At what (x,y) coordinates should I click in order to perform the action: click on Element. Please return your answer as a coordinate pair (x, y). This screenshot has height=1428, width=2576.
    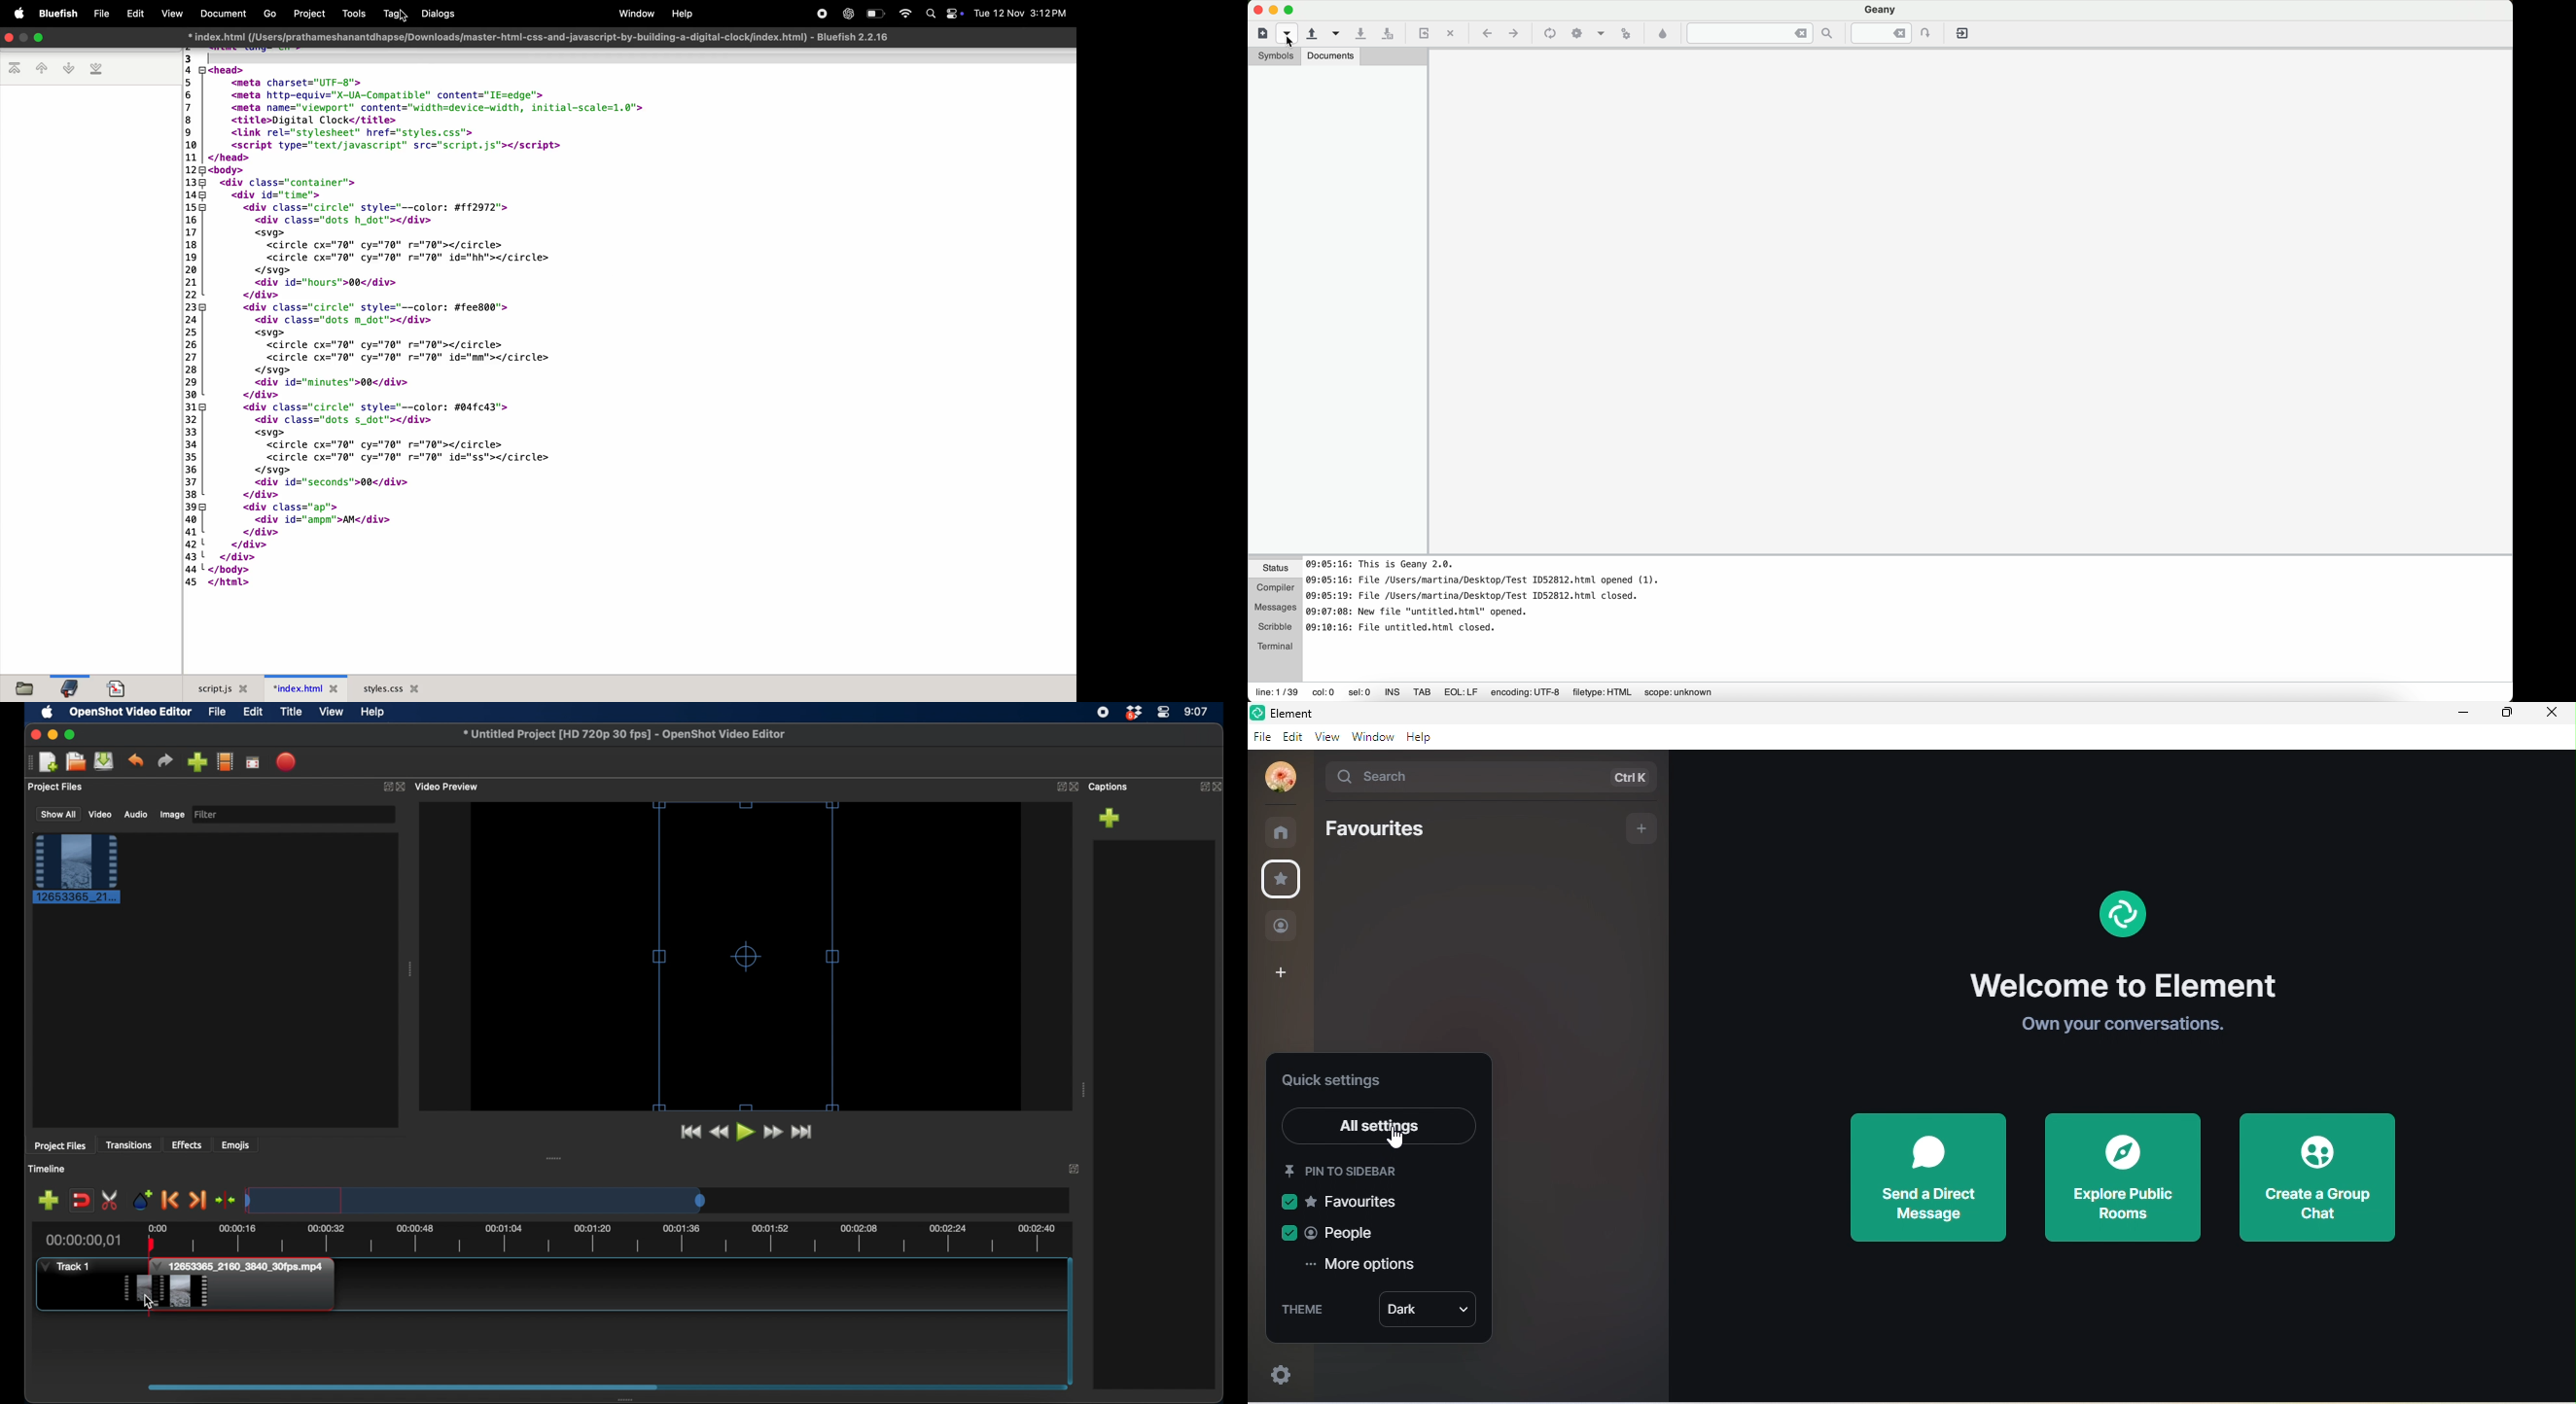
    Looking at the image, I should click on (1289, 713).